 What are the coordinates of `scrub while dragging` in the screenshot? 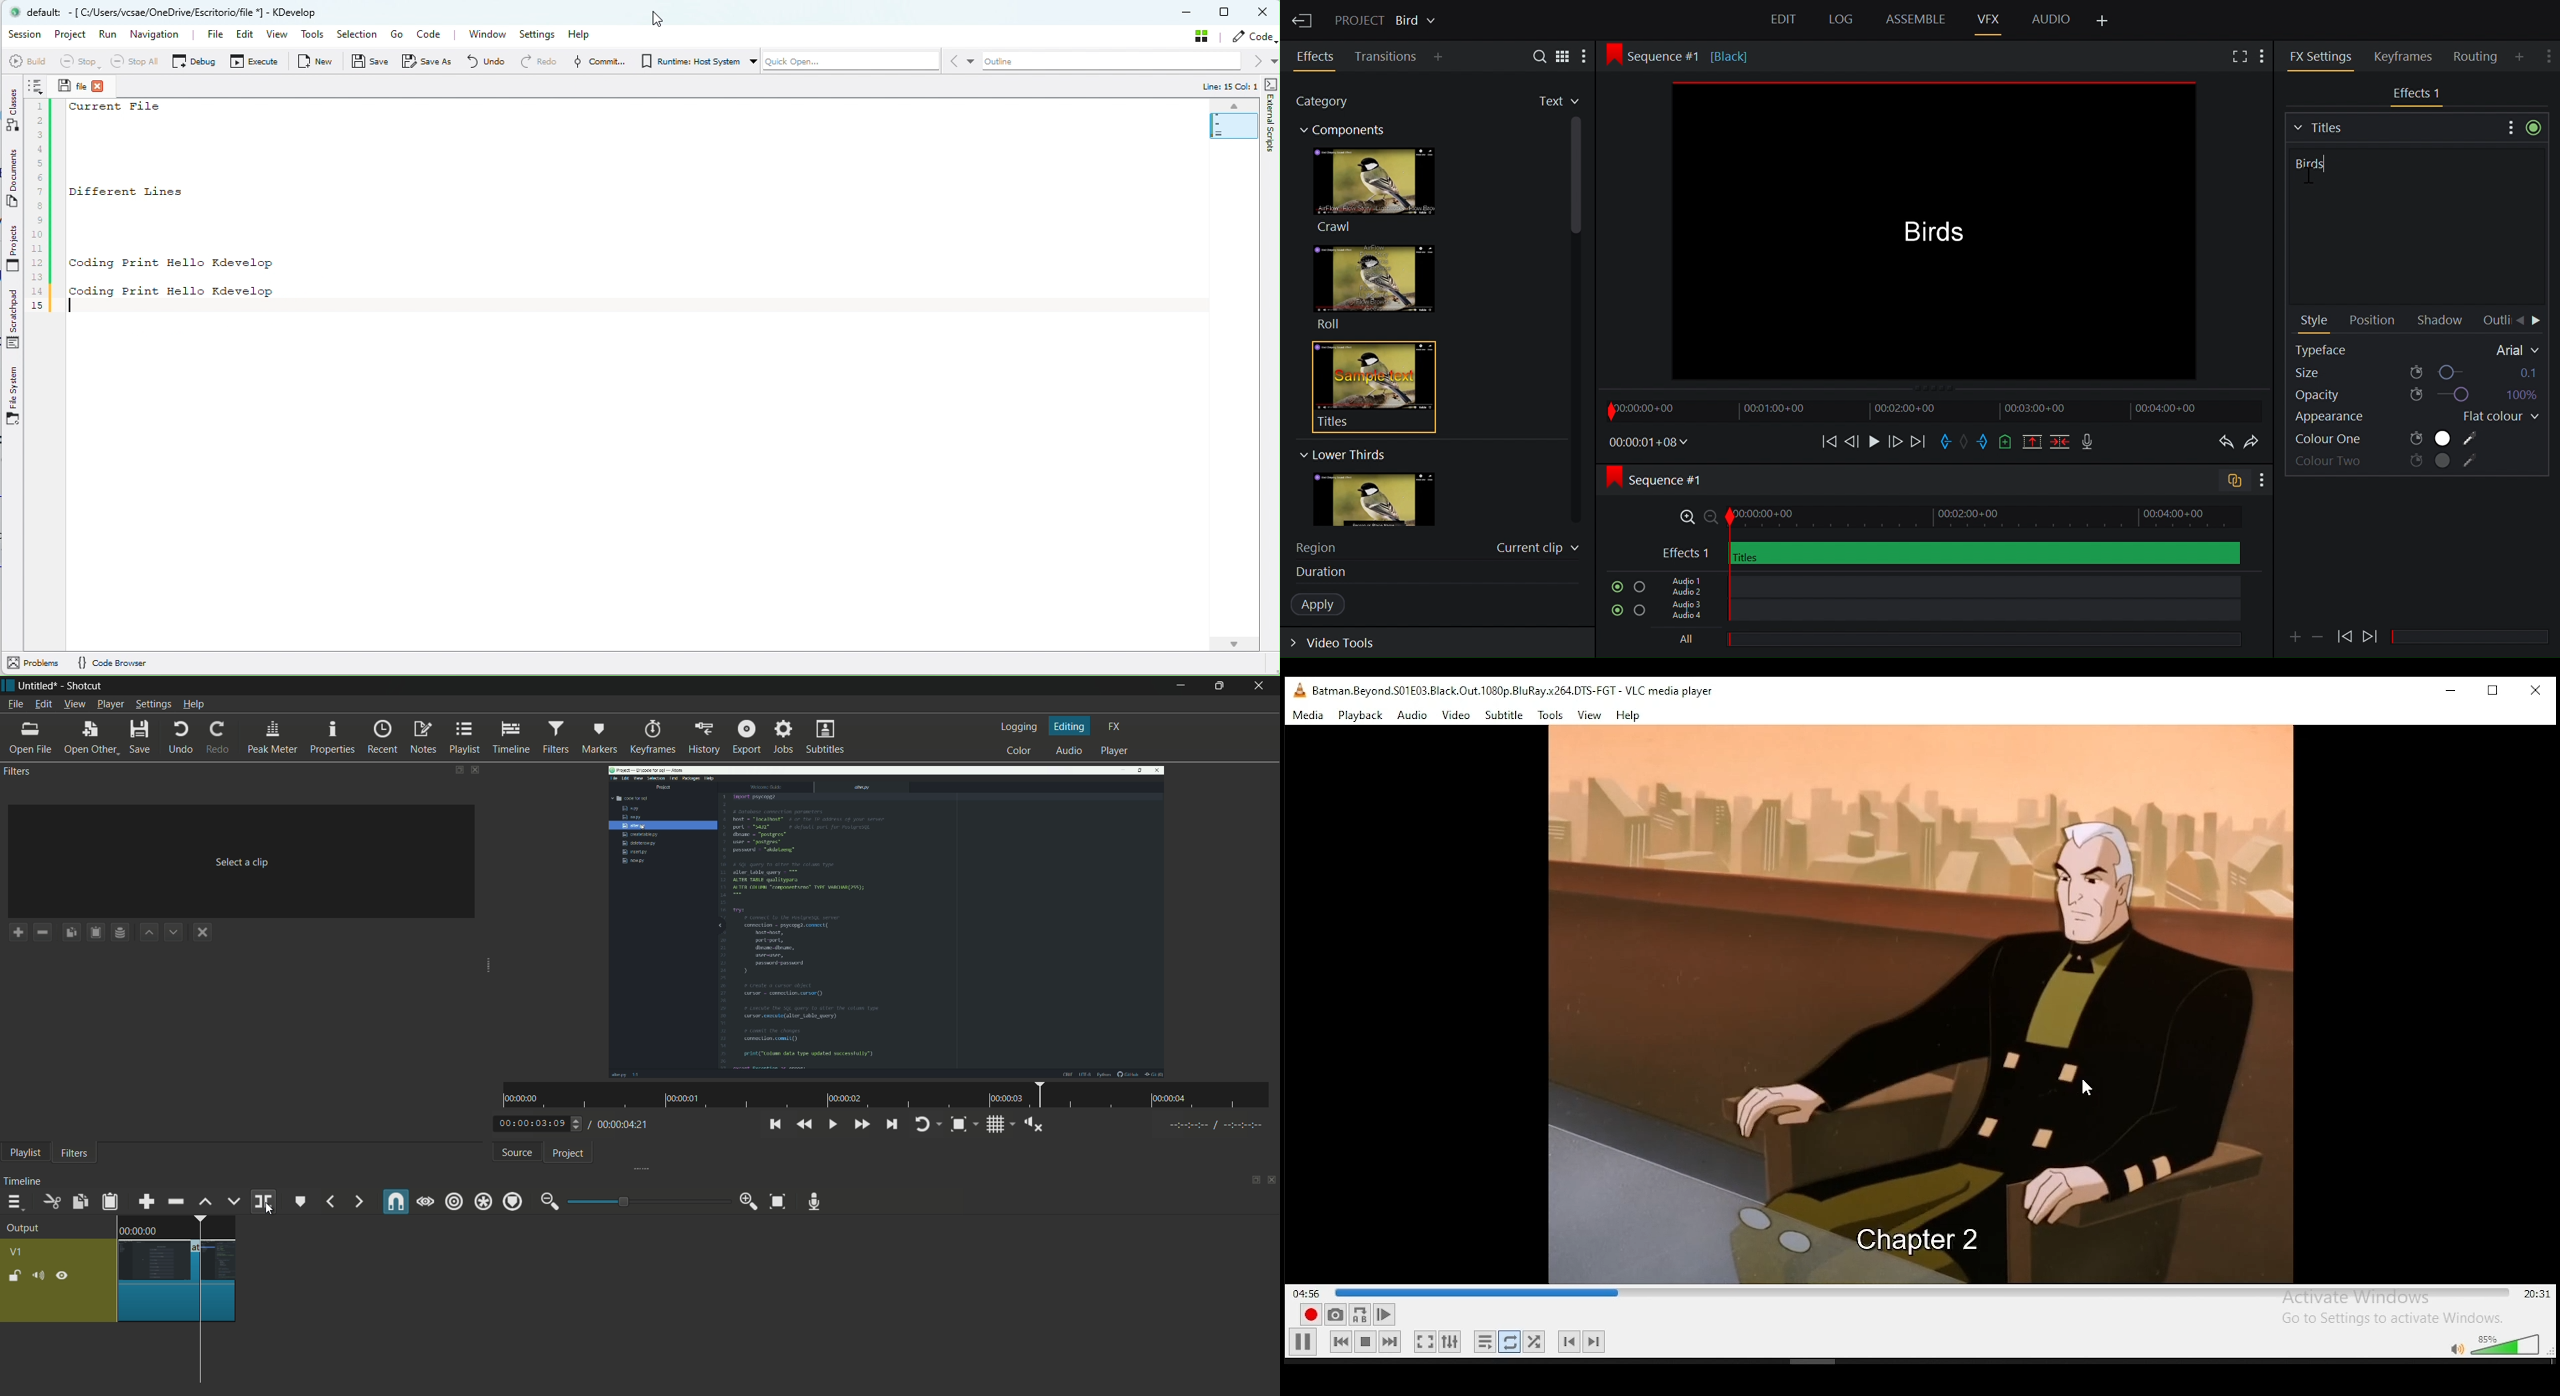 It's located at (425, 1202).